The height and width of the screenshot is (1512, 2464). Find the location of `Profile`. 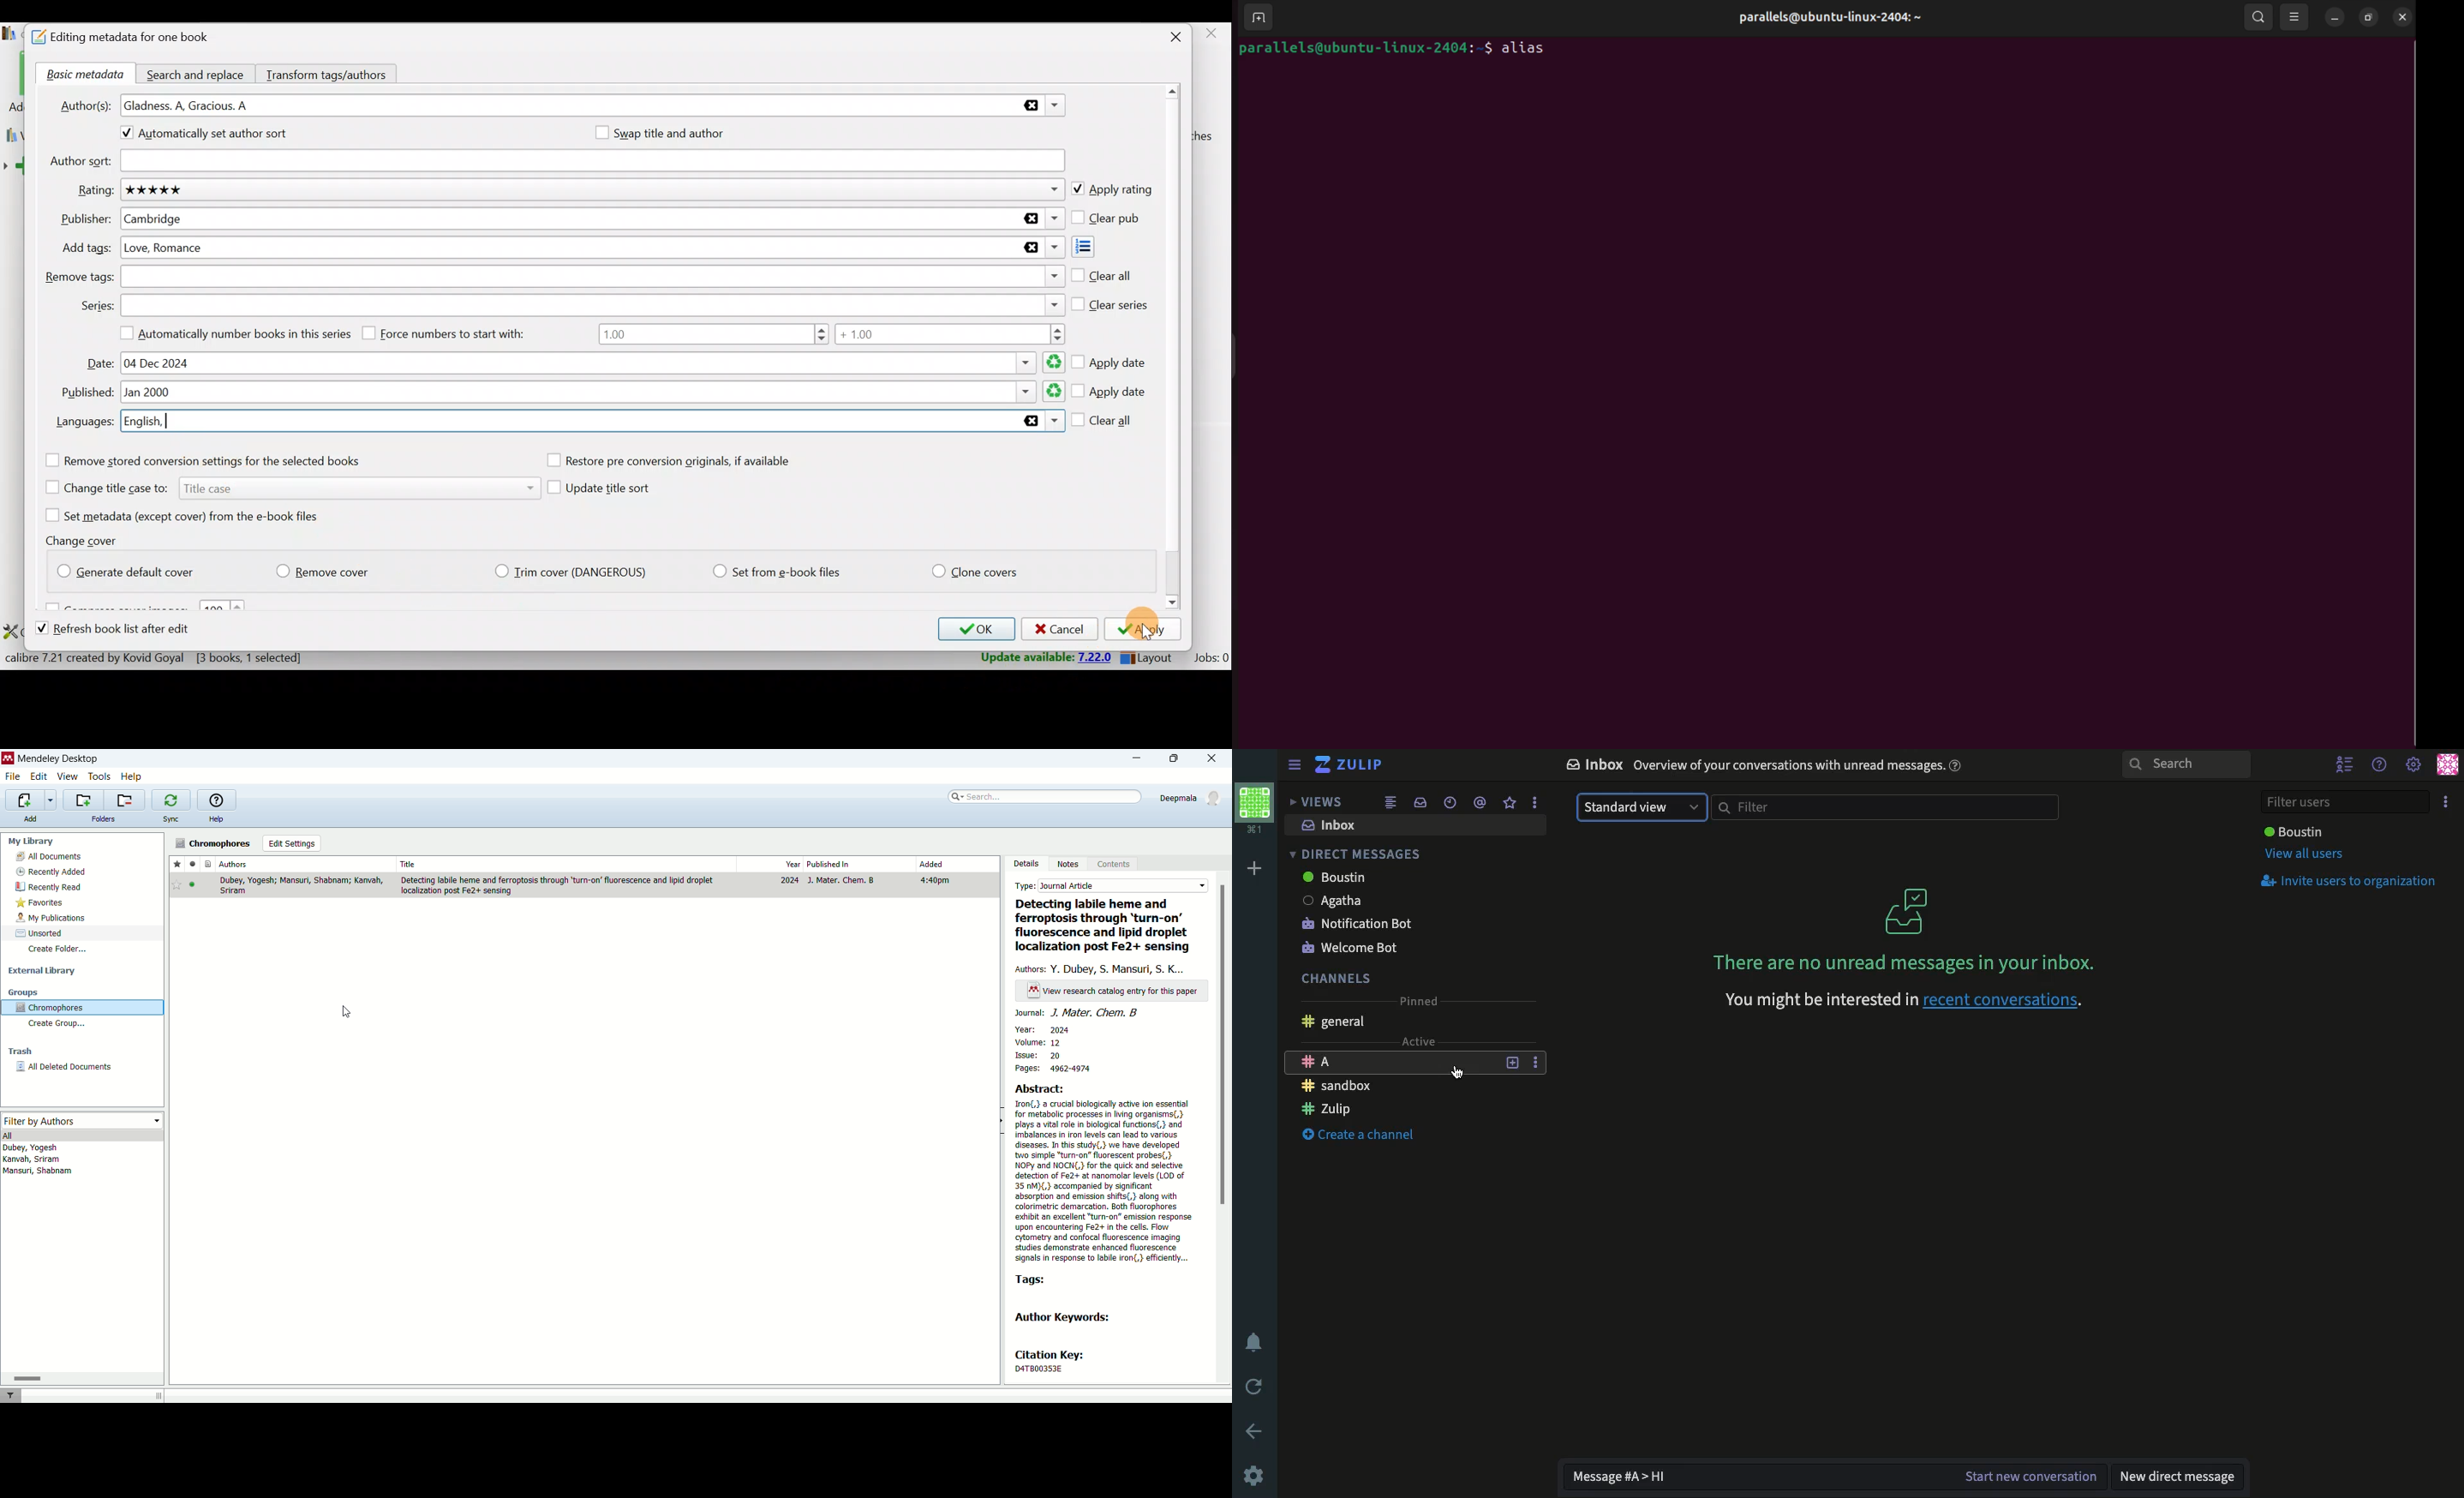

Profile is located at coordinates (2447, 764).